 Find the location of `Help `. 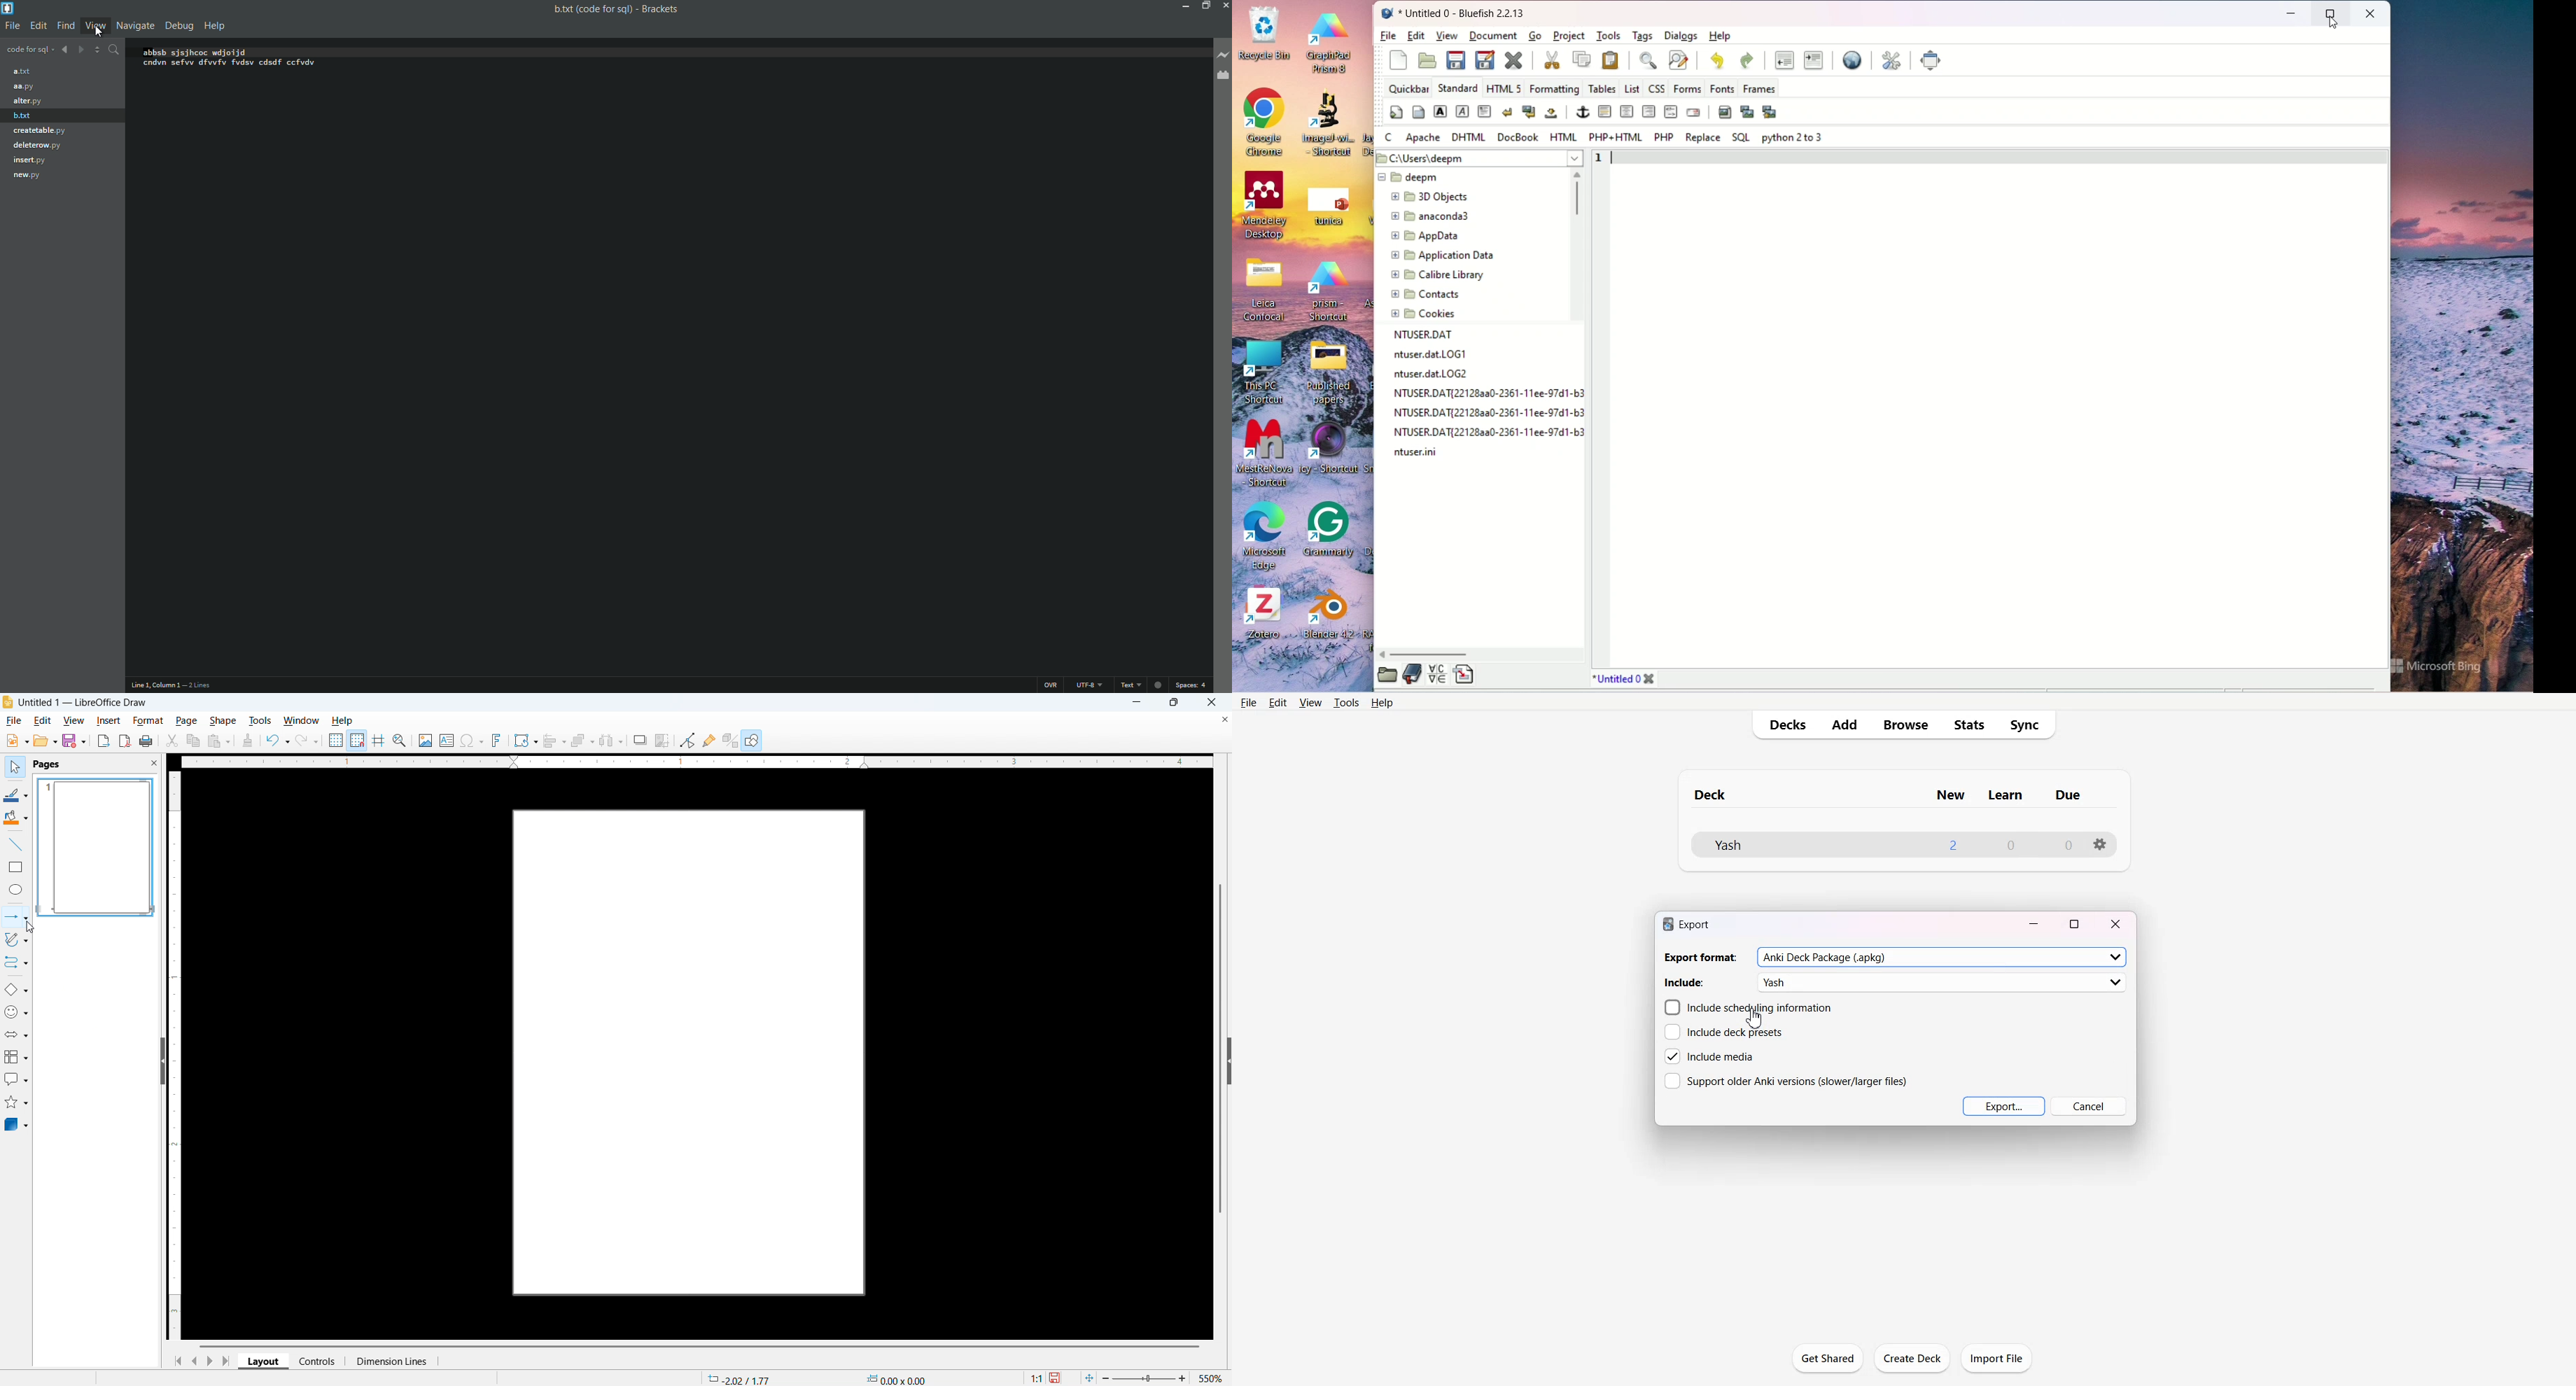

Help  is located at coordinates (341, 721).